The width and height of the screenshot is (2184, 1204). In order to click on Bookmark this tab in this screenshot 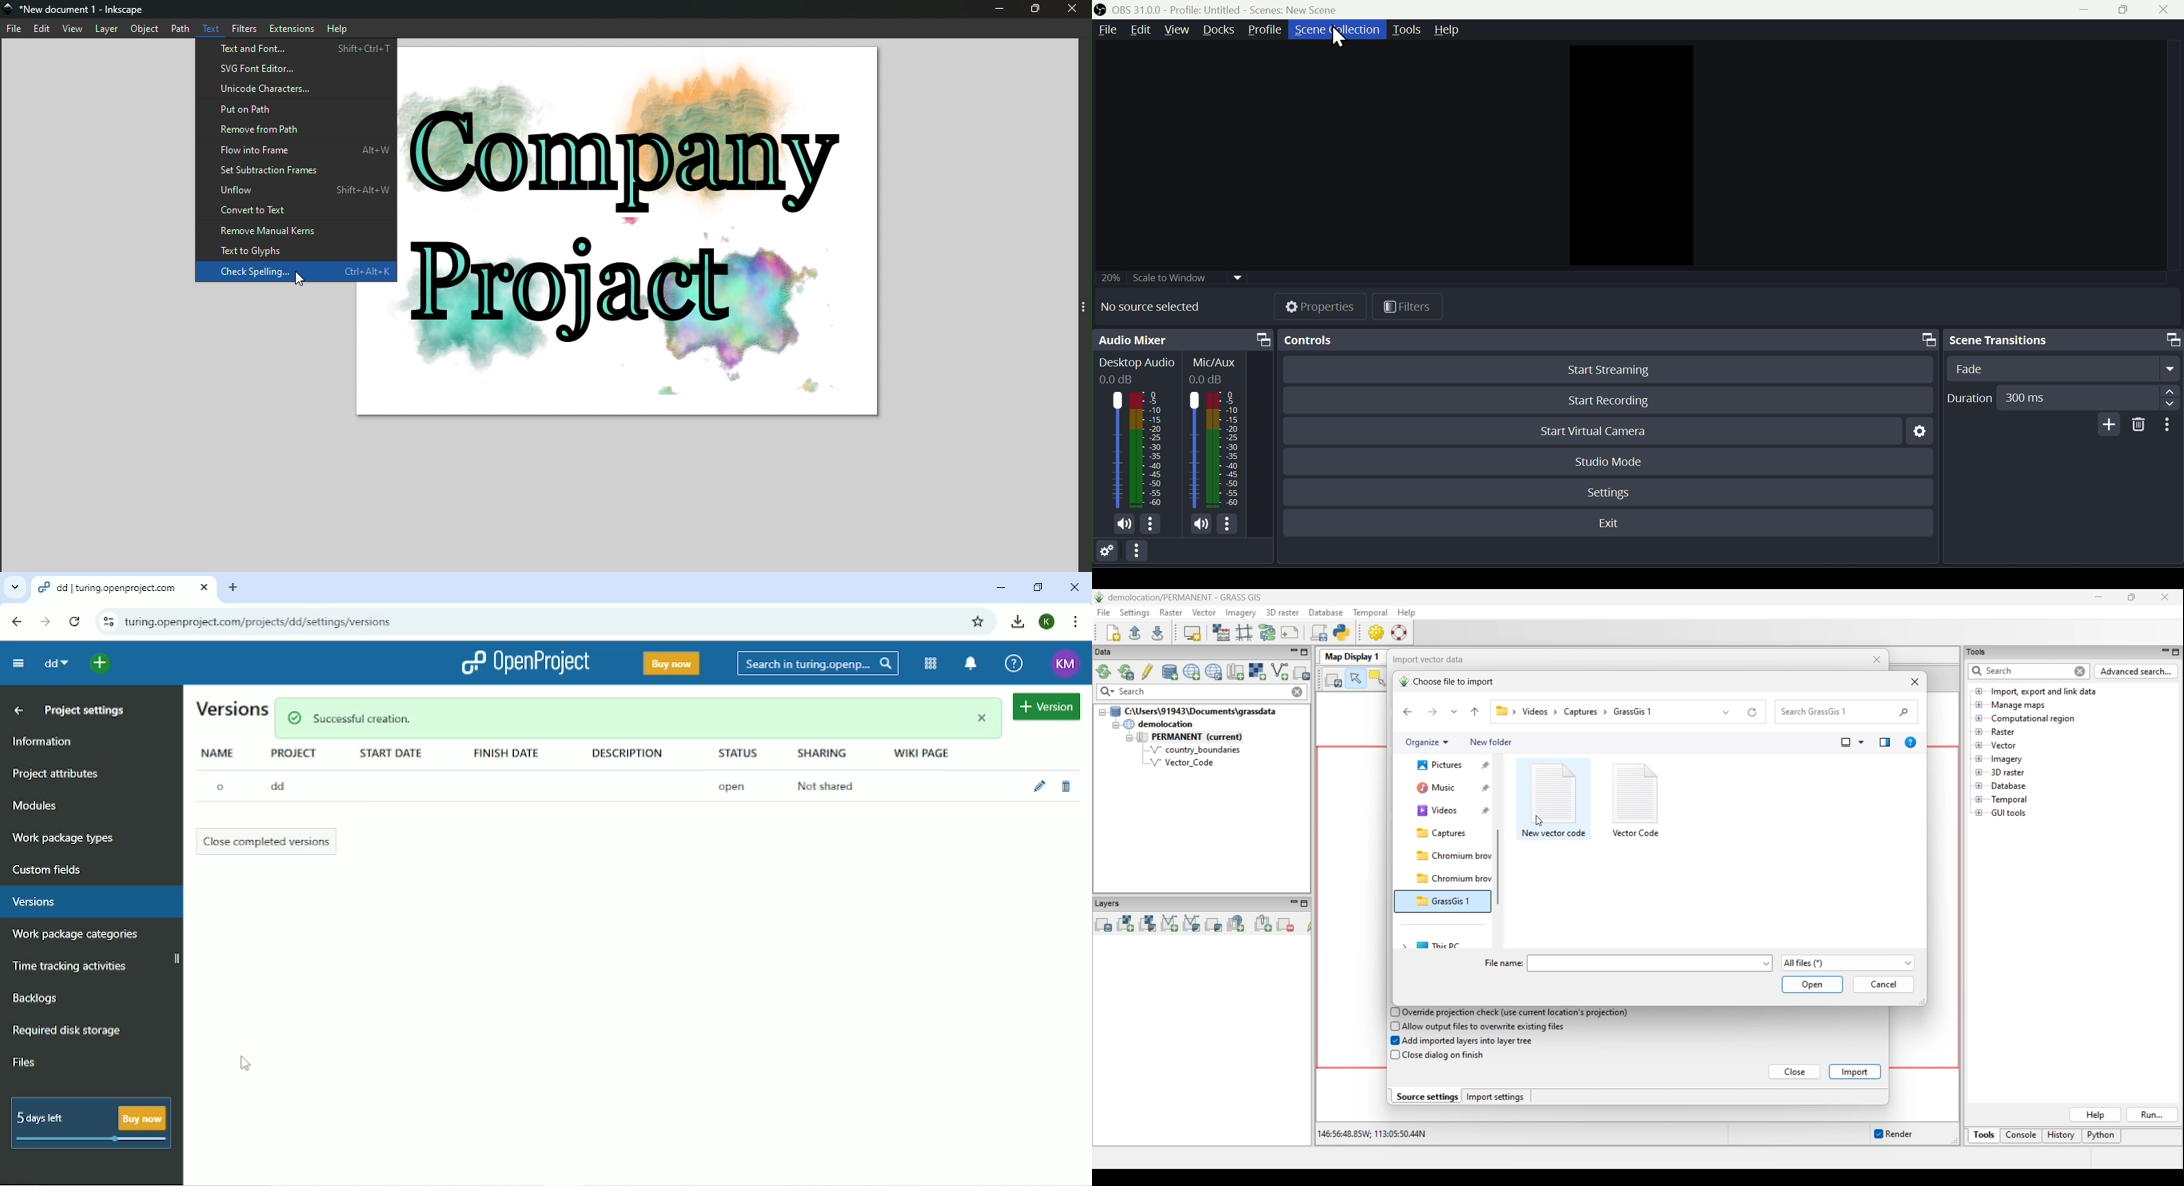, I will do `click(977, 622)`.